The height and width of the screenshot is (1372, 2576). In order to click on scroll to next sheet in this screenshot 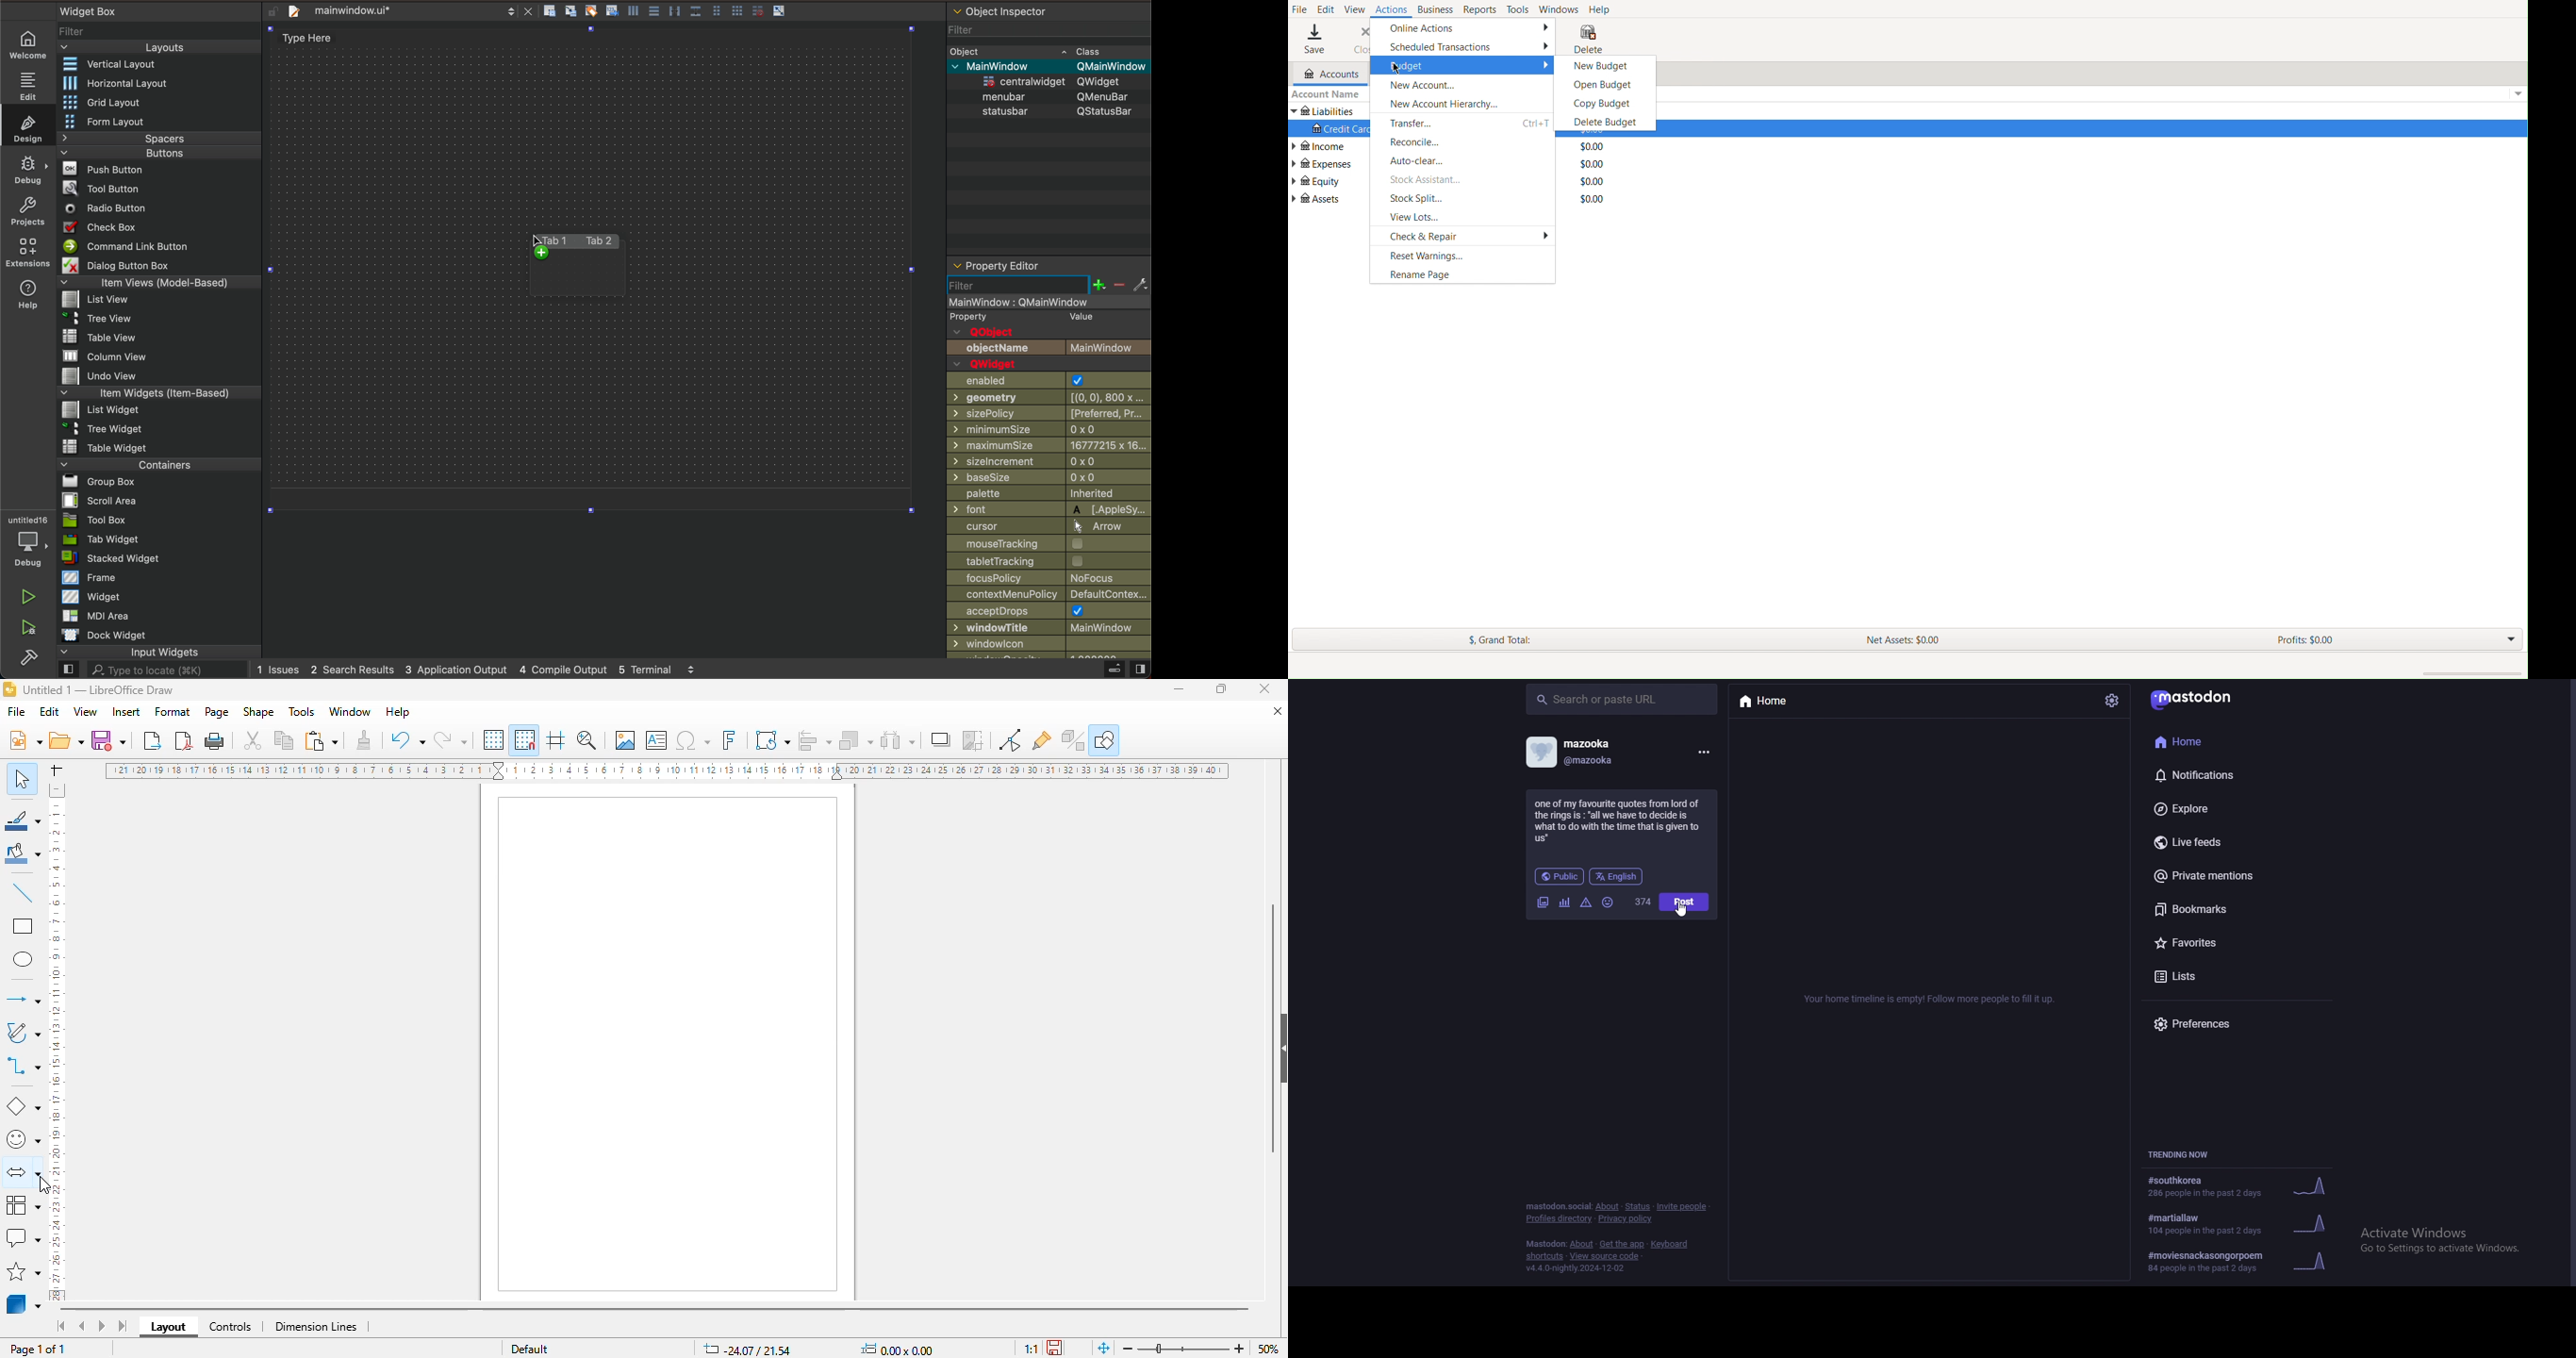, I will do `click(102, 1325)`.